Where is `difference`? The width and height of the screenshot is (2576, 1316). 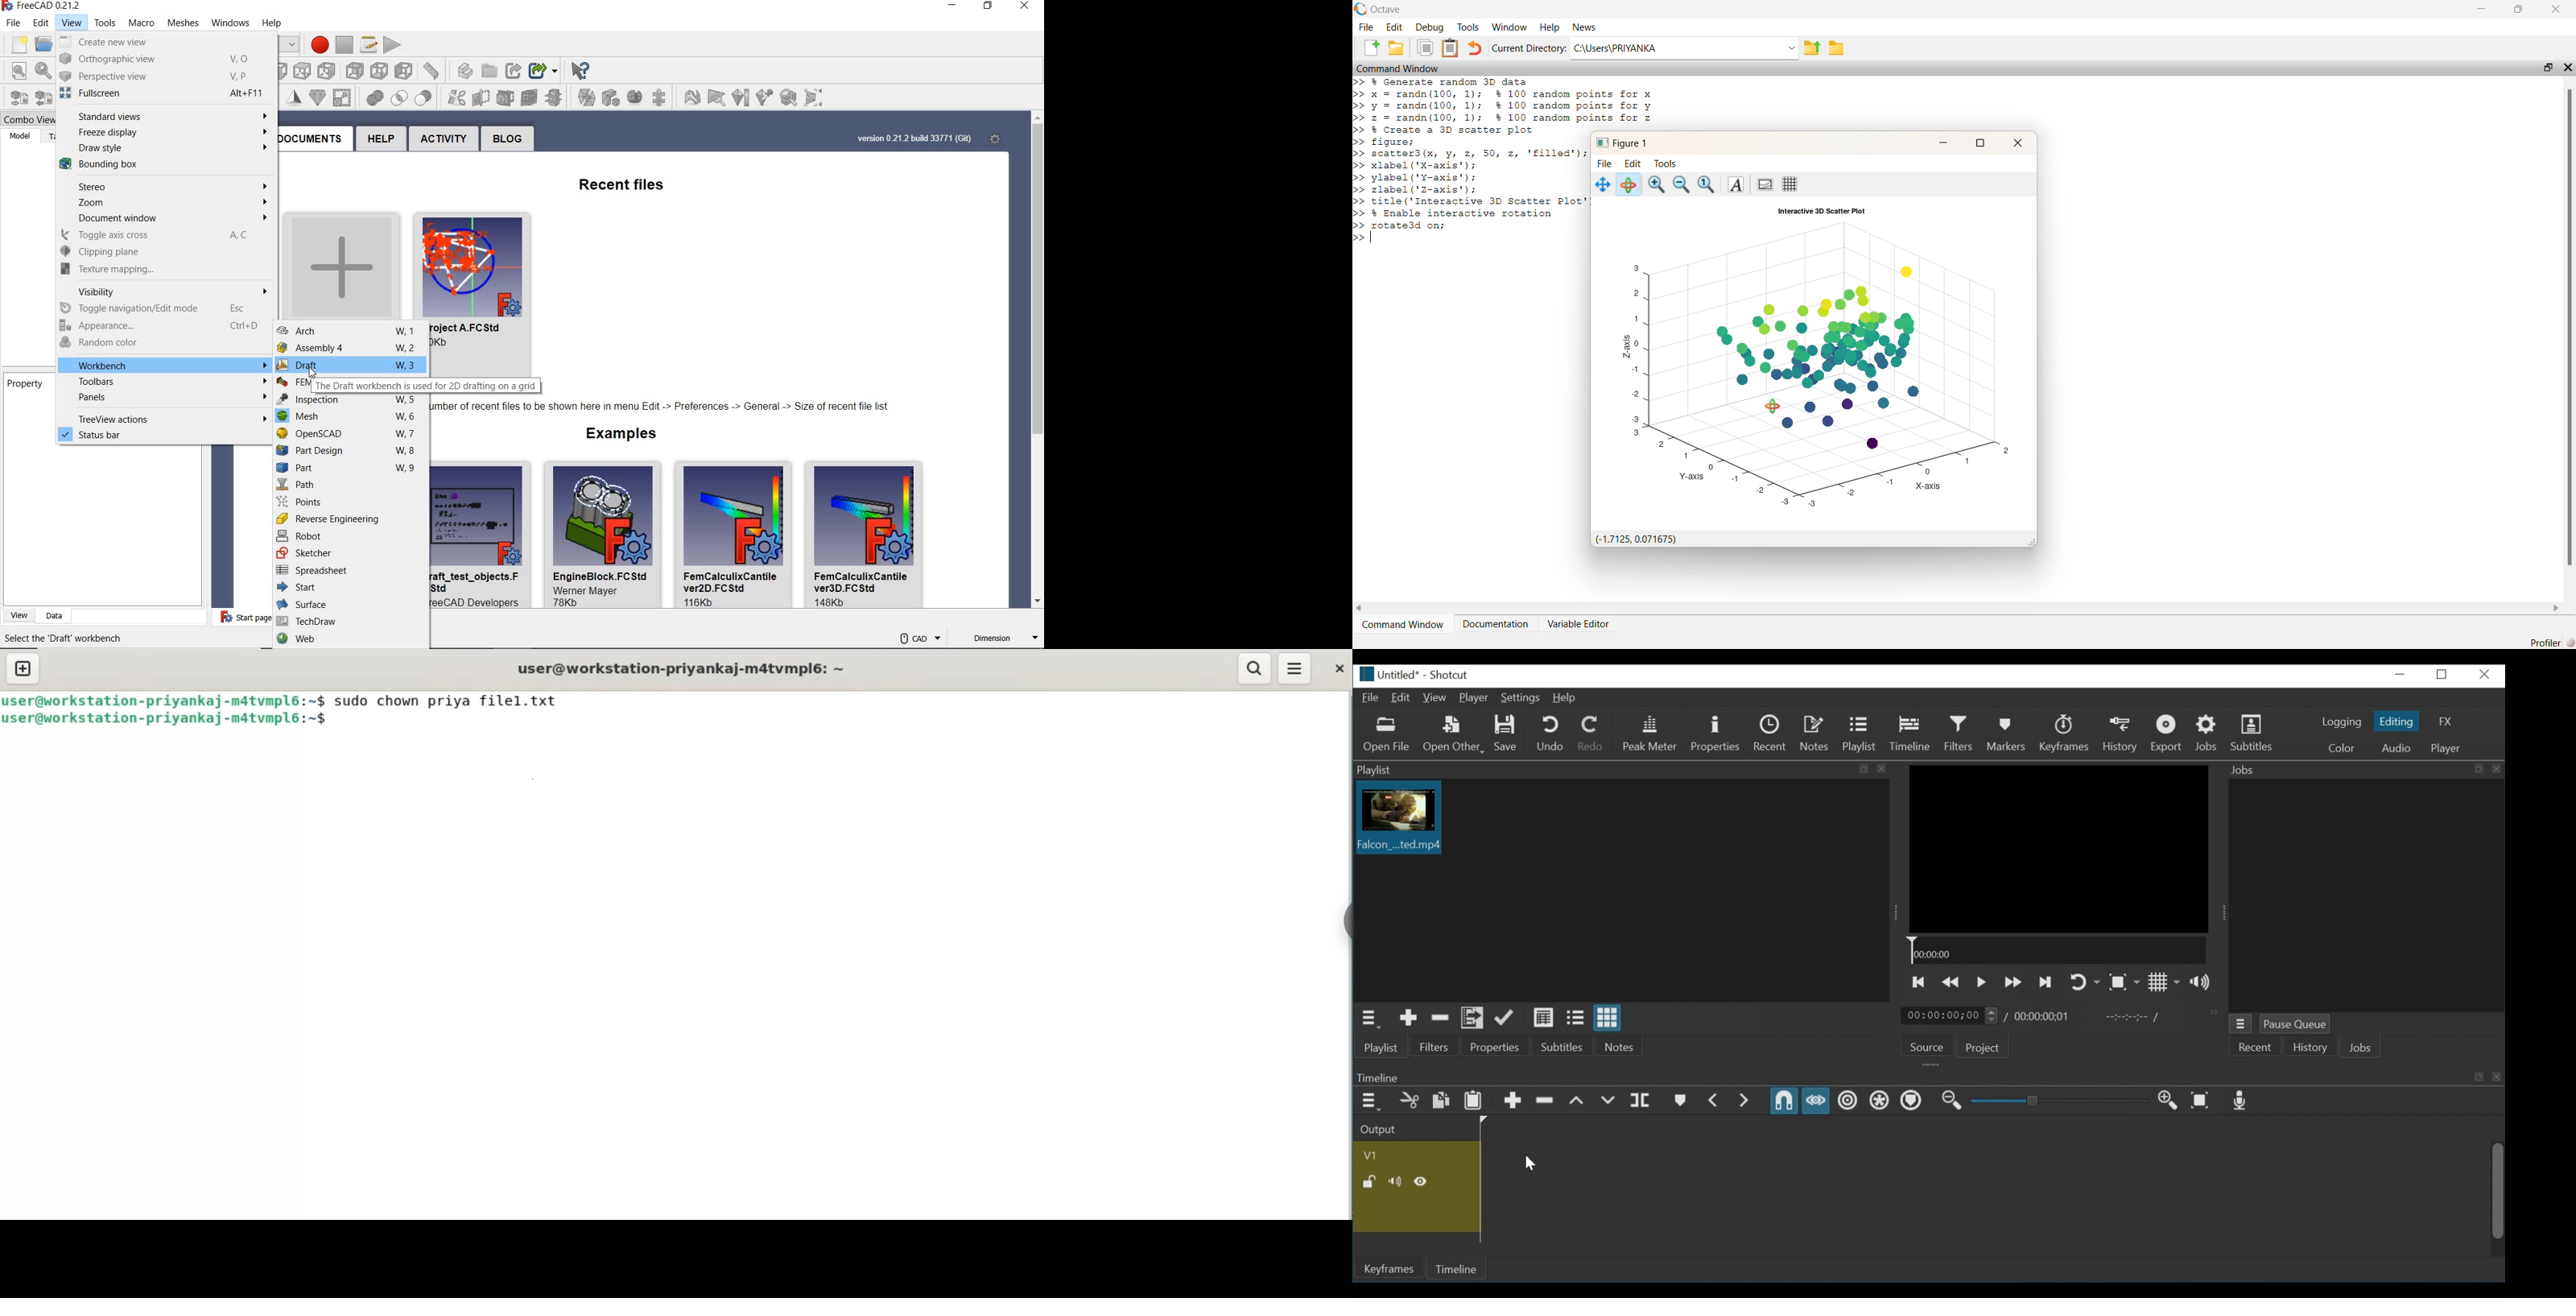 difference is located at coordinates (401, 98).